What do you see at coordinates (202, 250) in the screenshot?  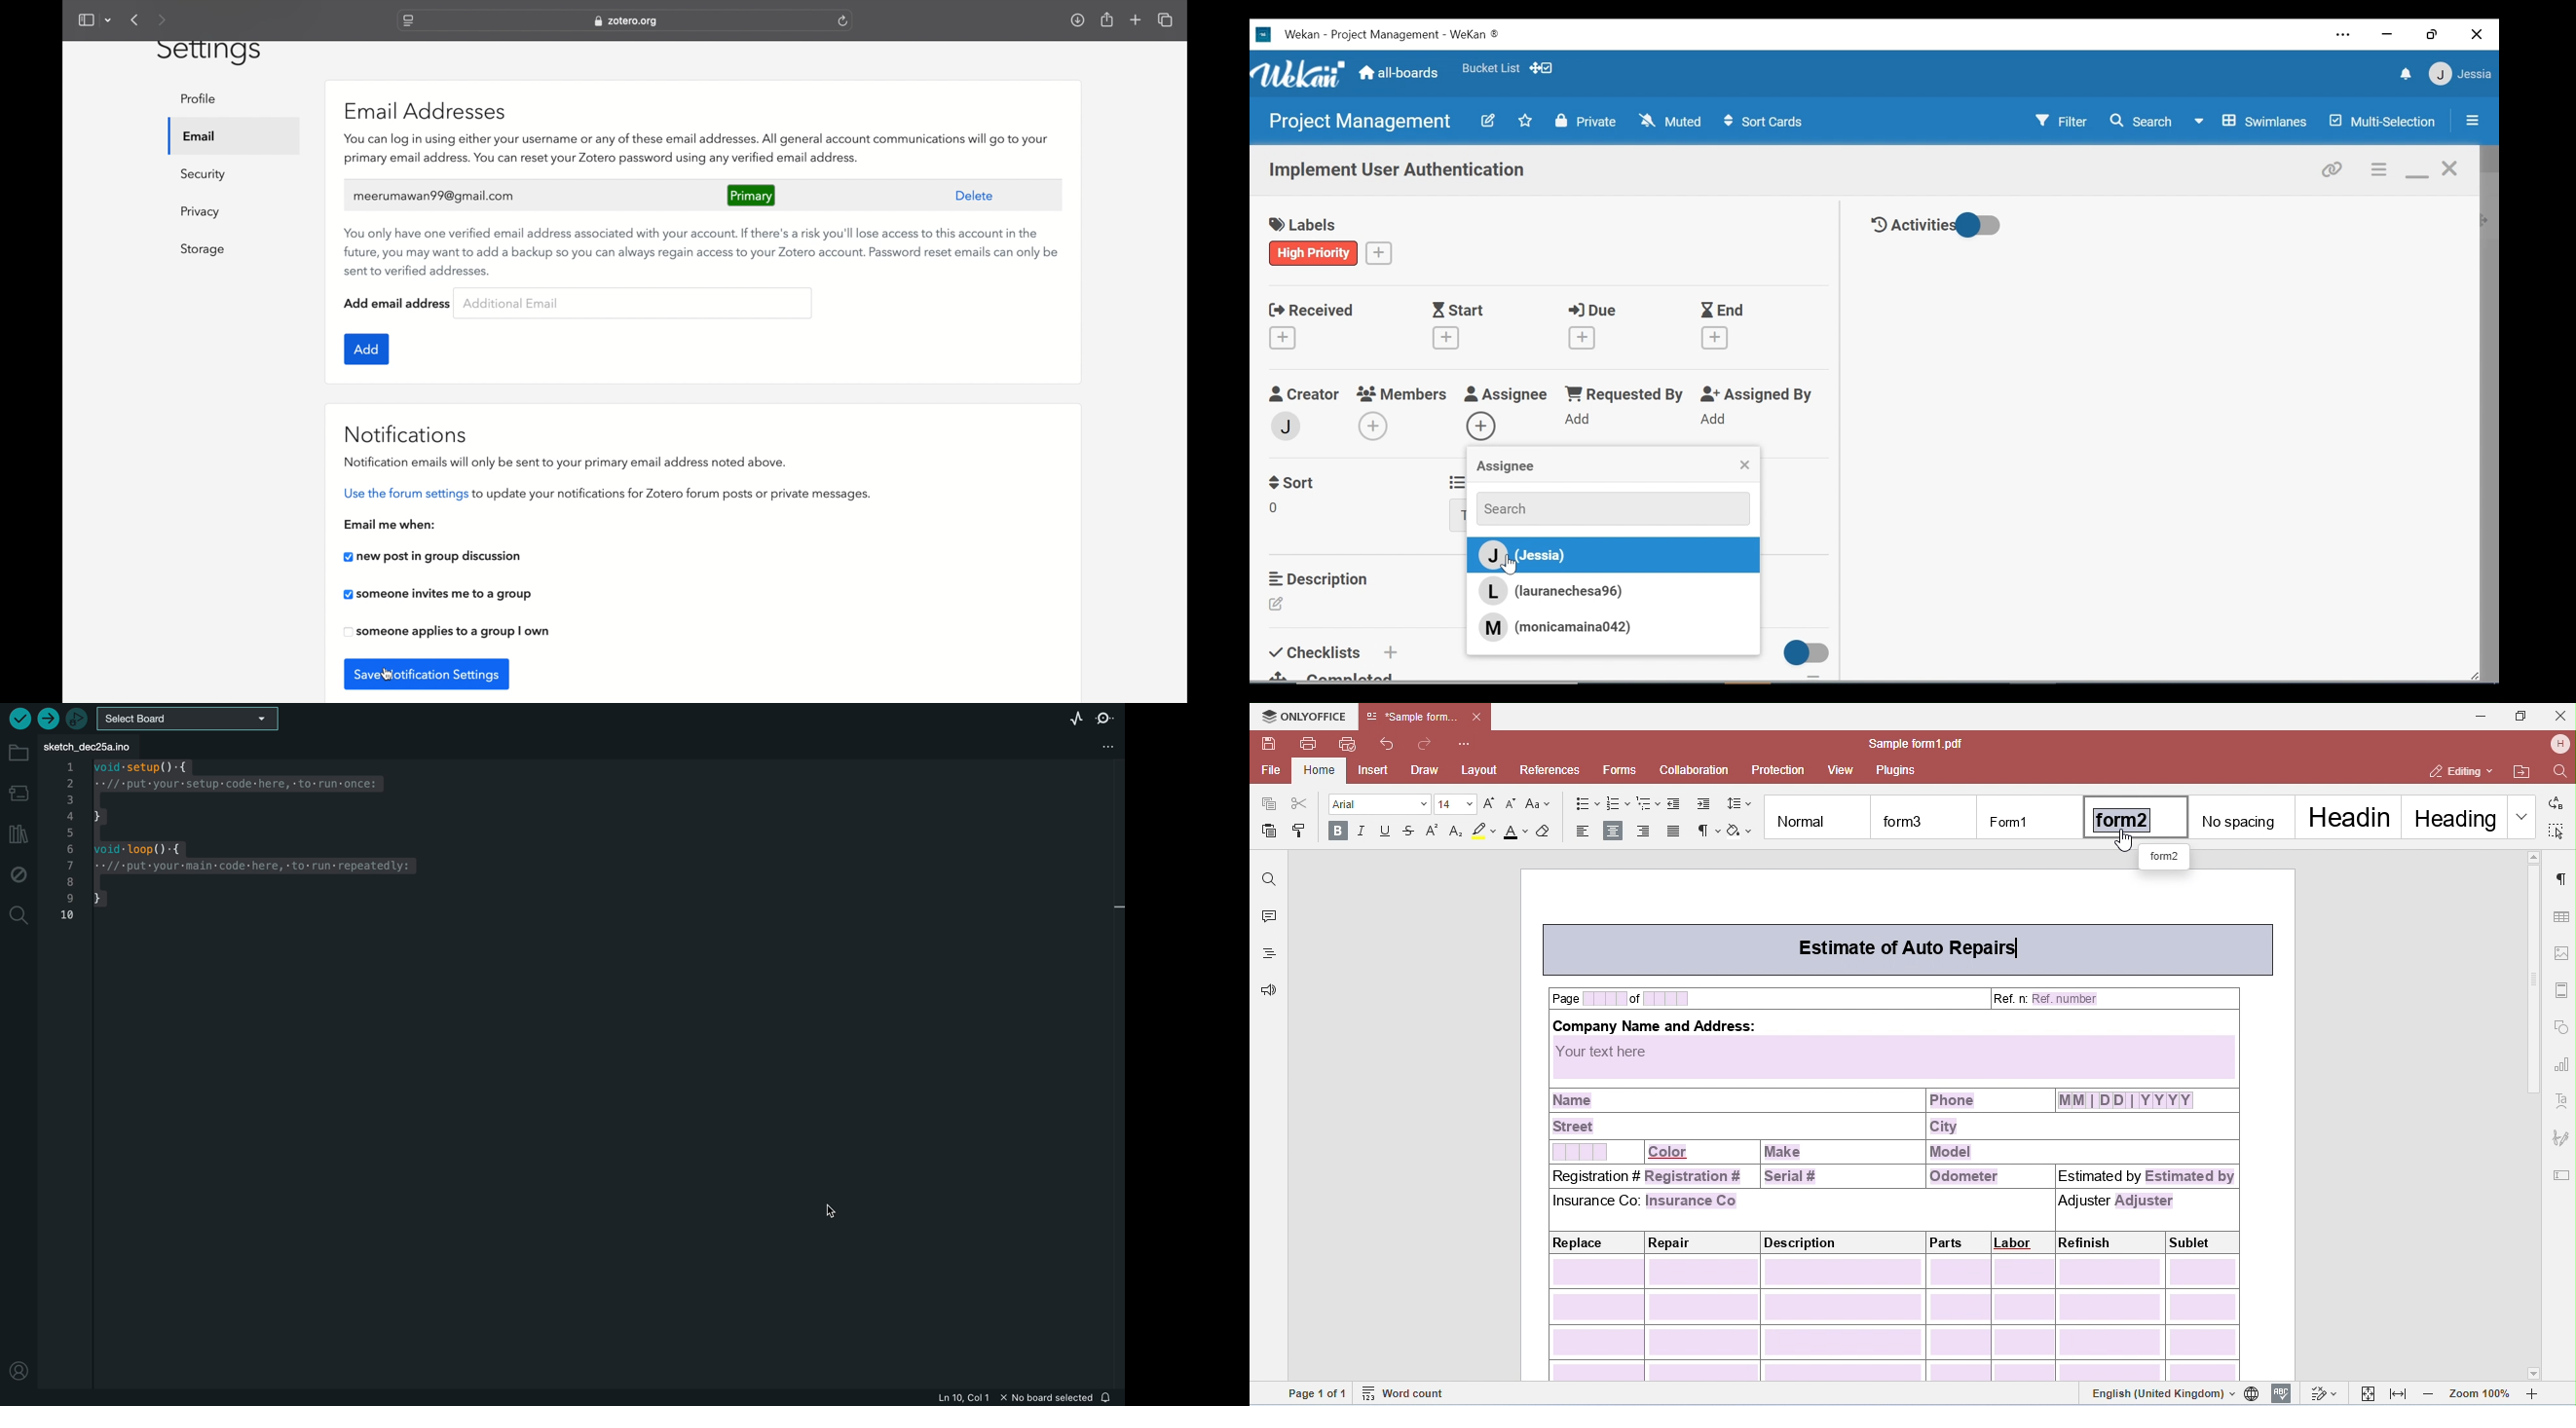 I see `storage` at bounding box center [202, 250].